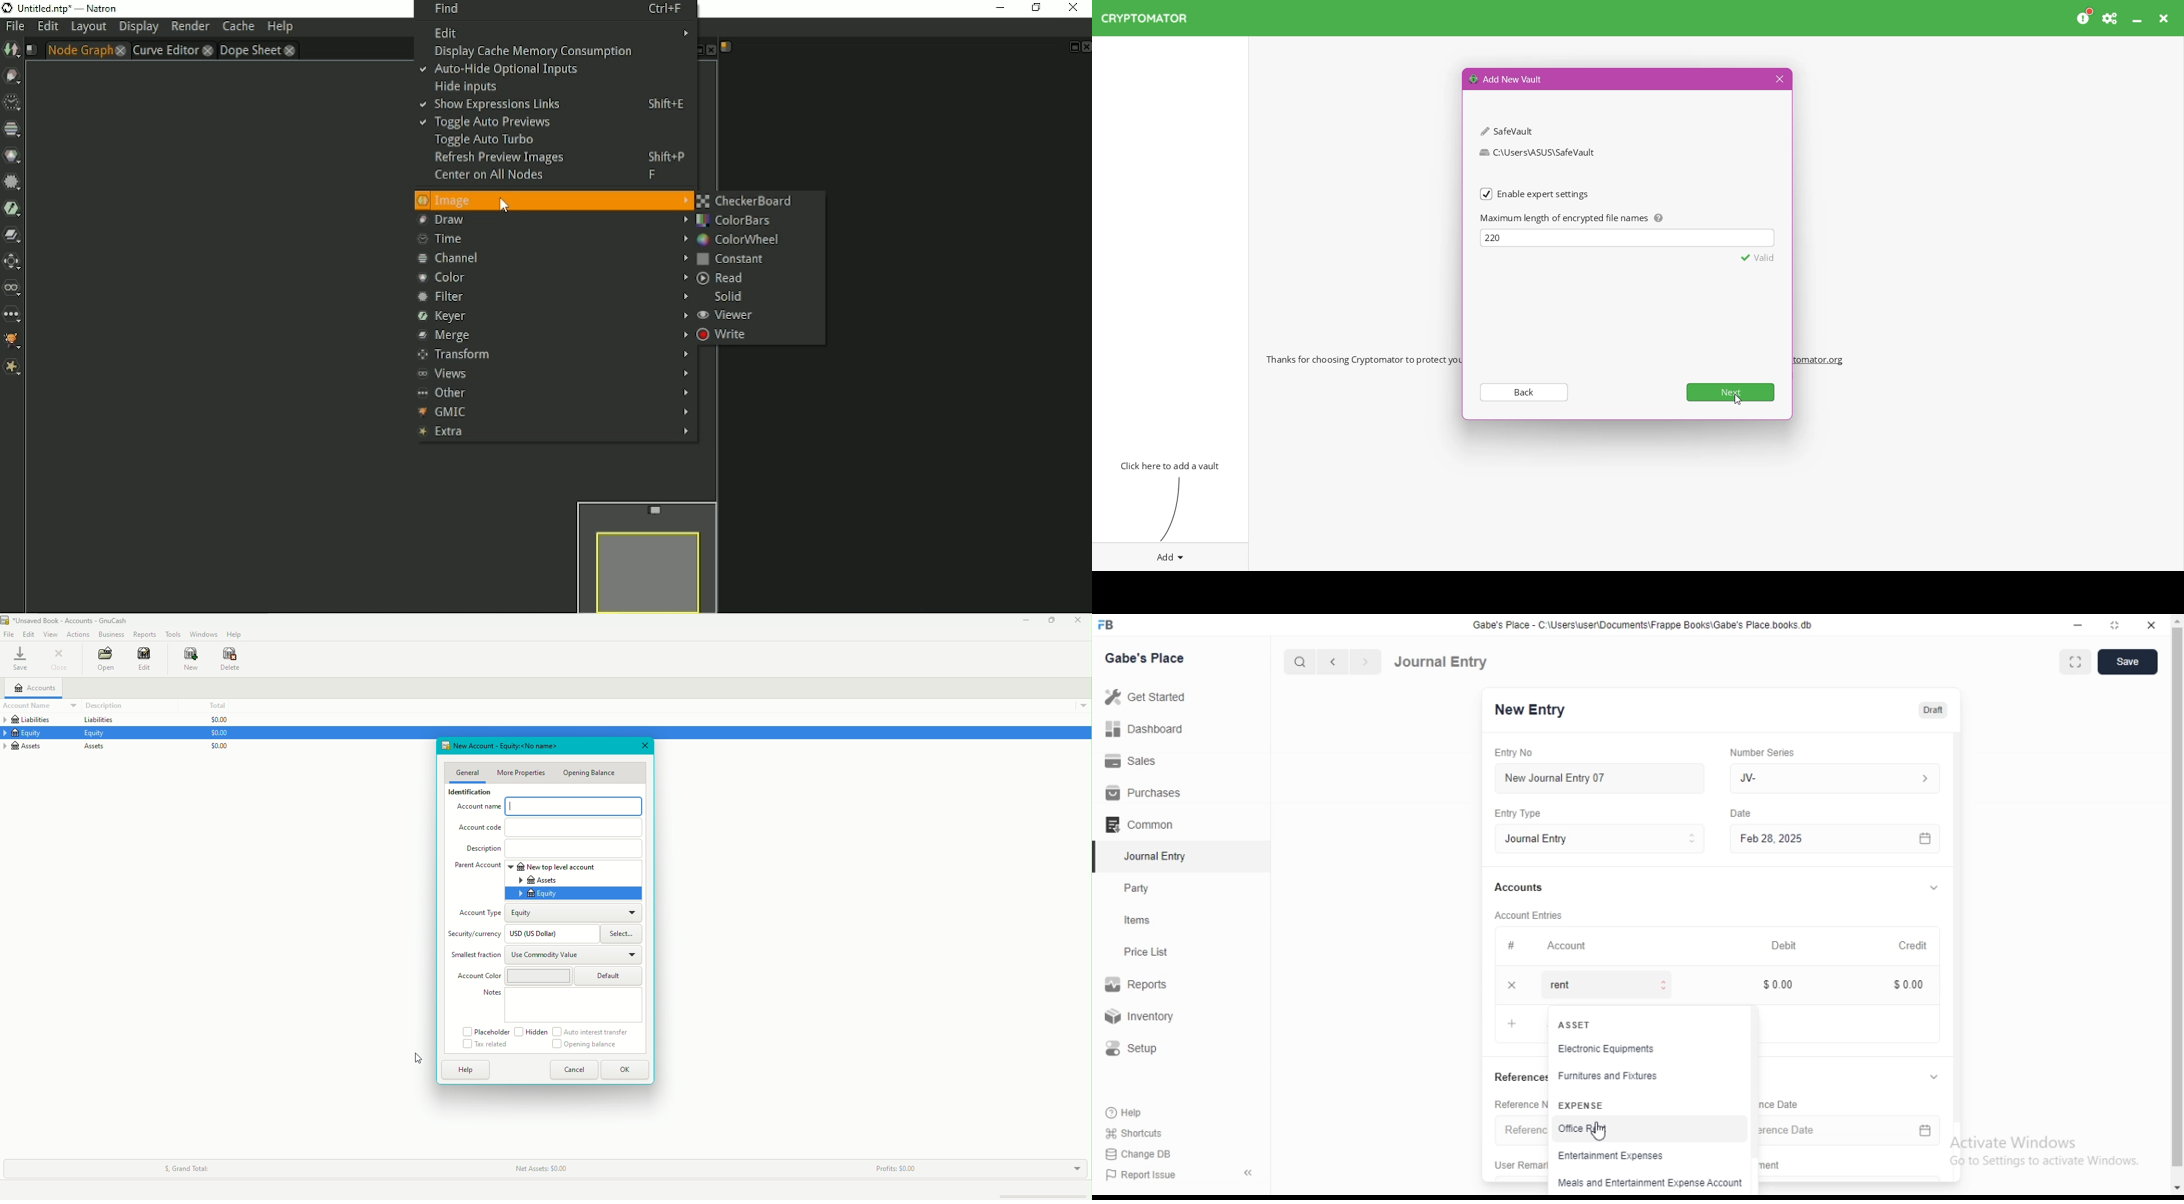 The height and width of the screenshot is (1204, 2184). Describe the element at coordinates (35, 688) in the screenshot. I see `Accounts` at that location.